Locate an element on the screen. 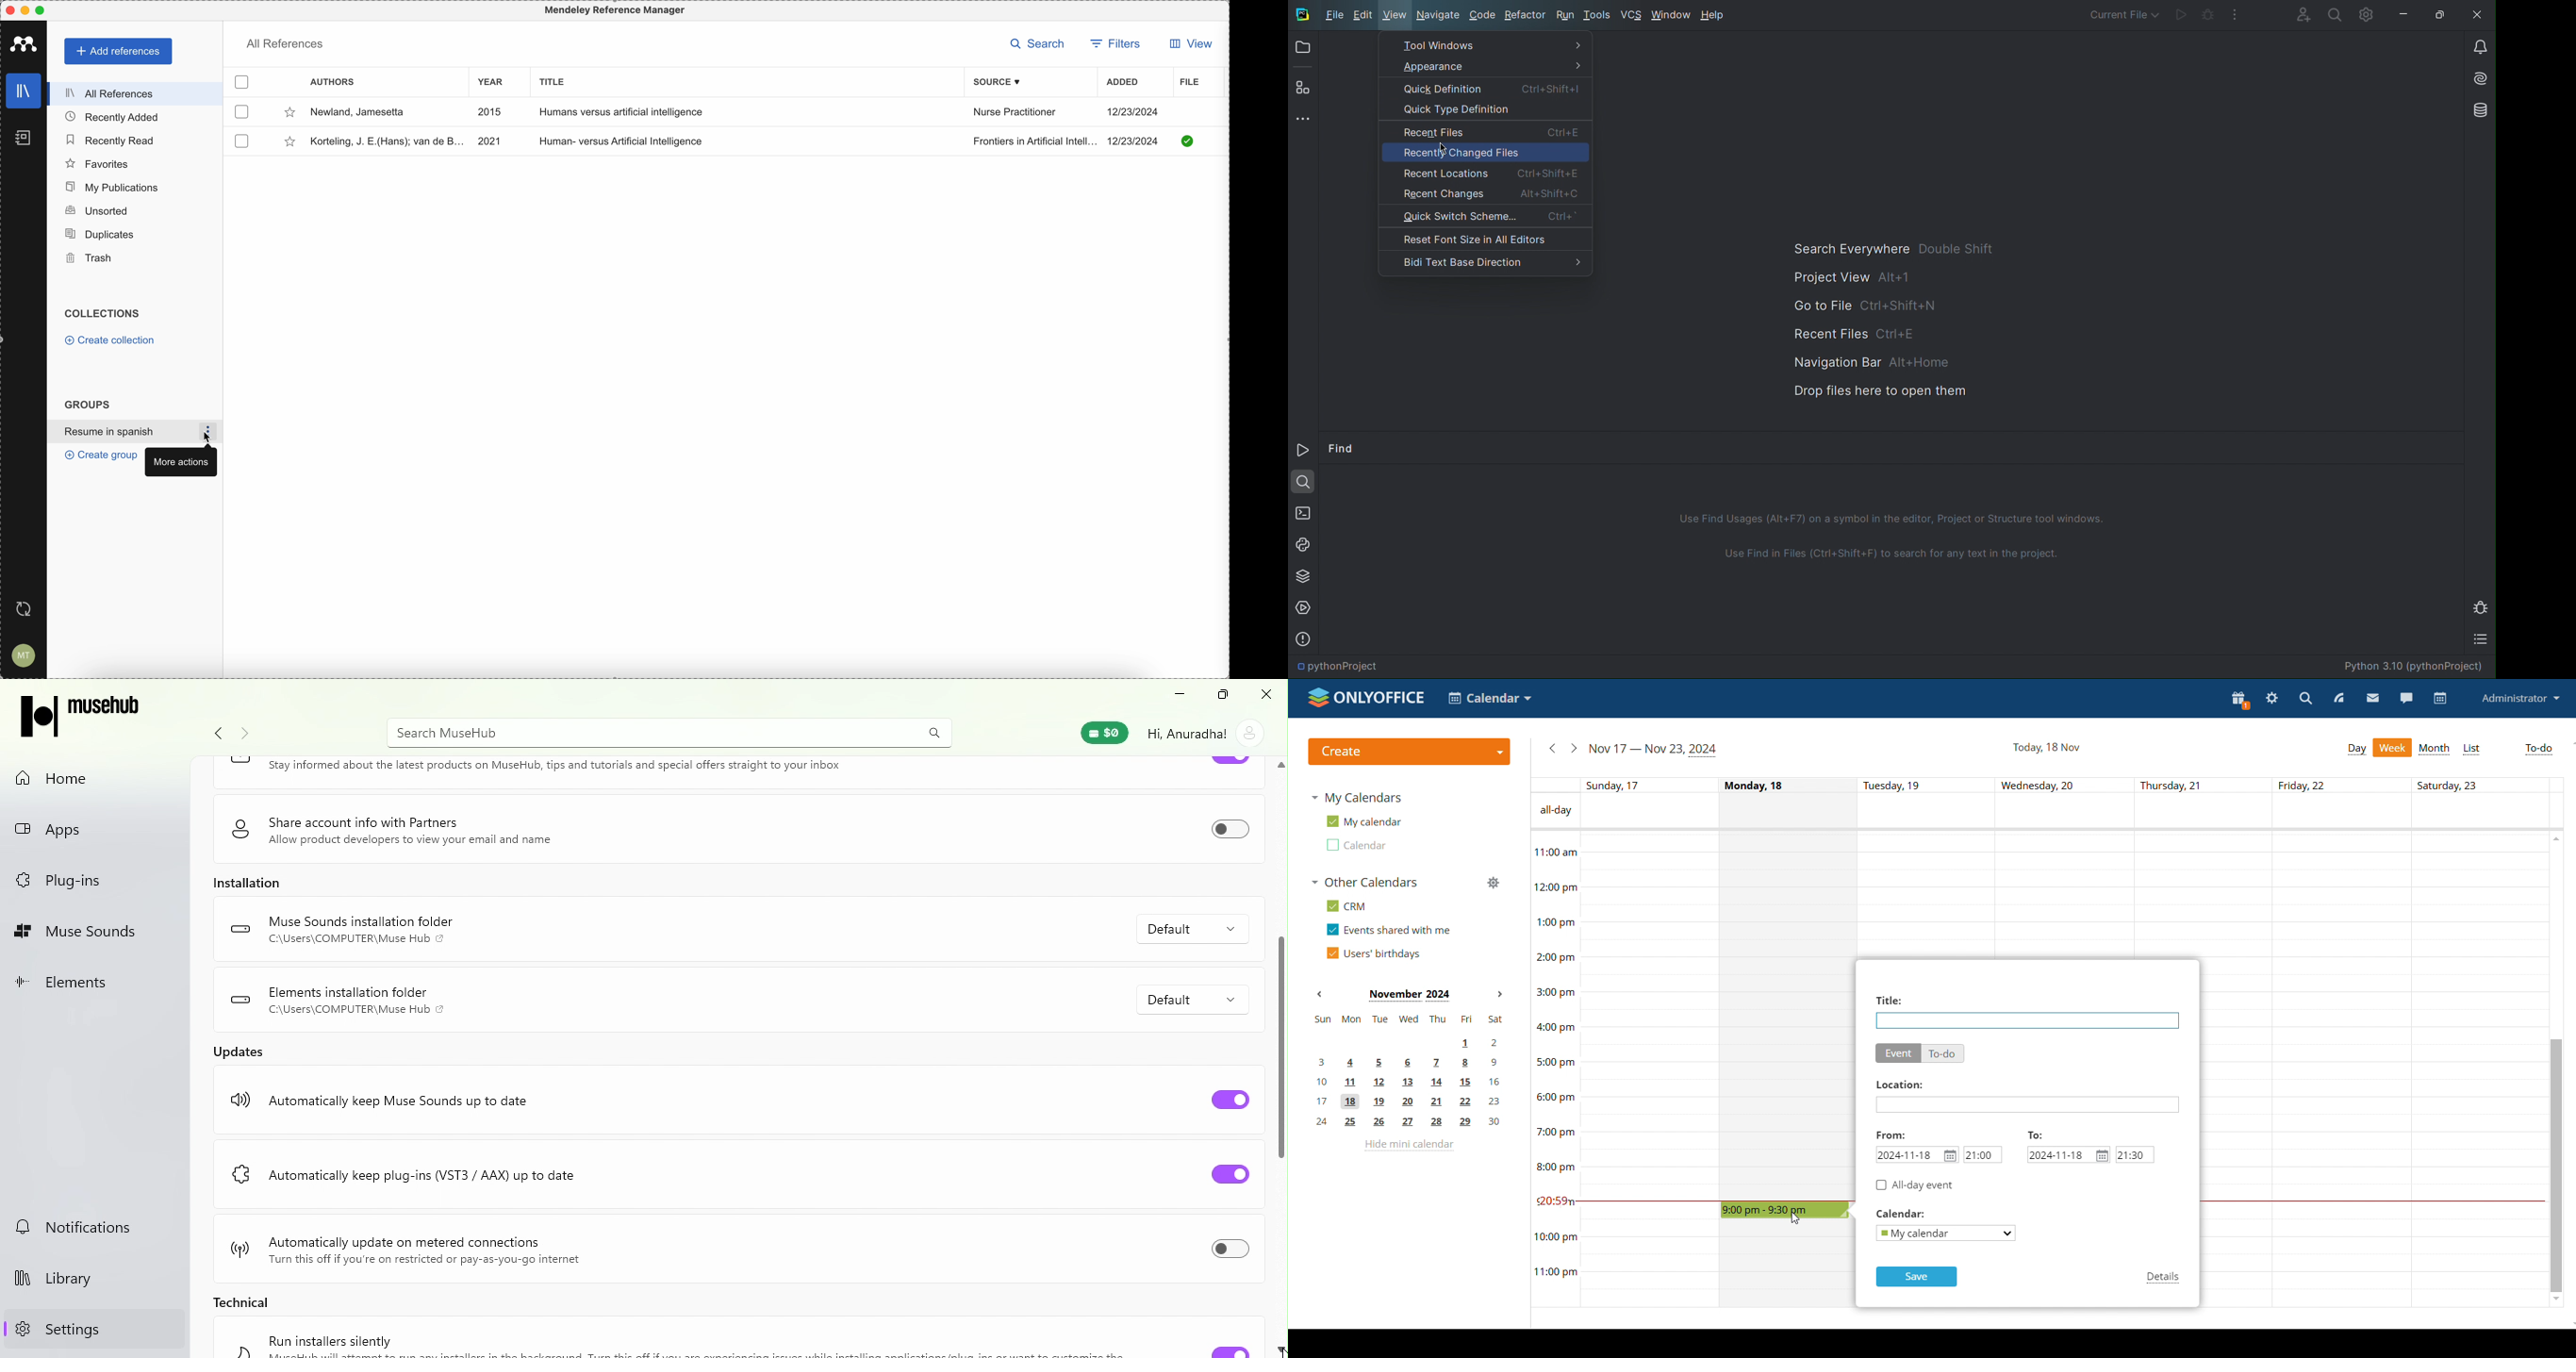  start time is located at coordinates (1983, 1155).